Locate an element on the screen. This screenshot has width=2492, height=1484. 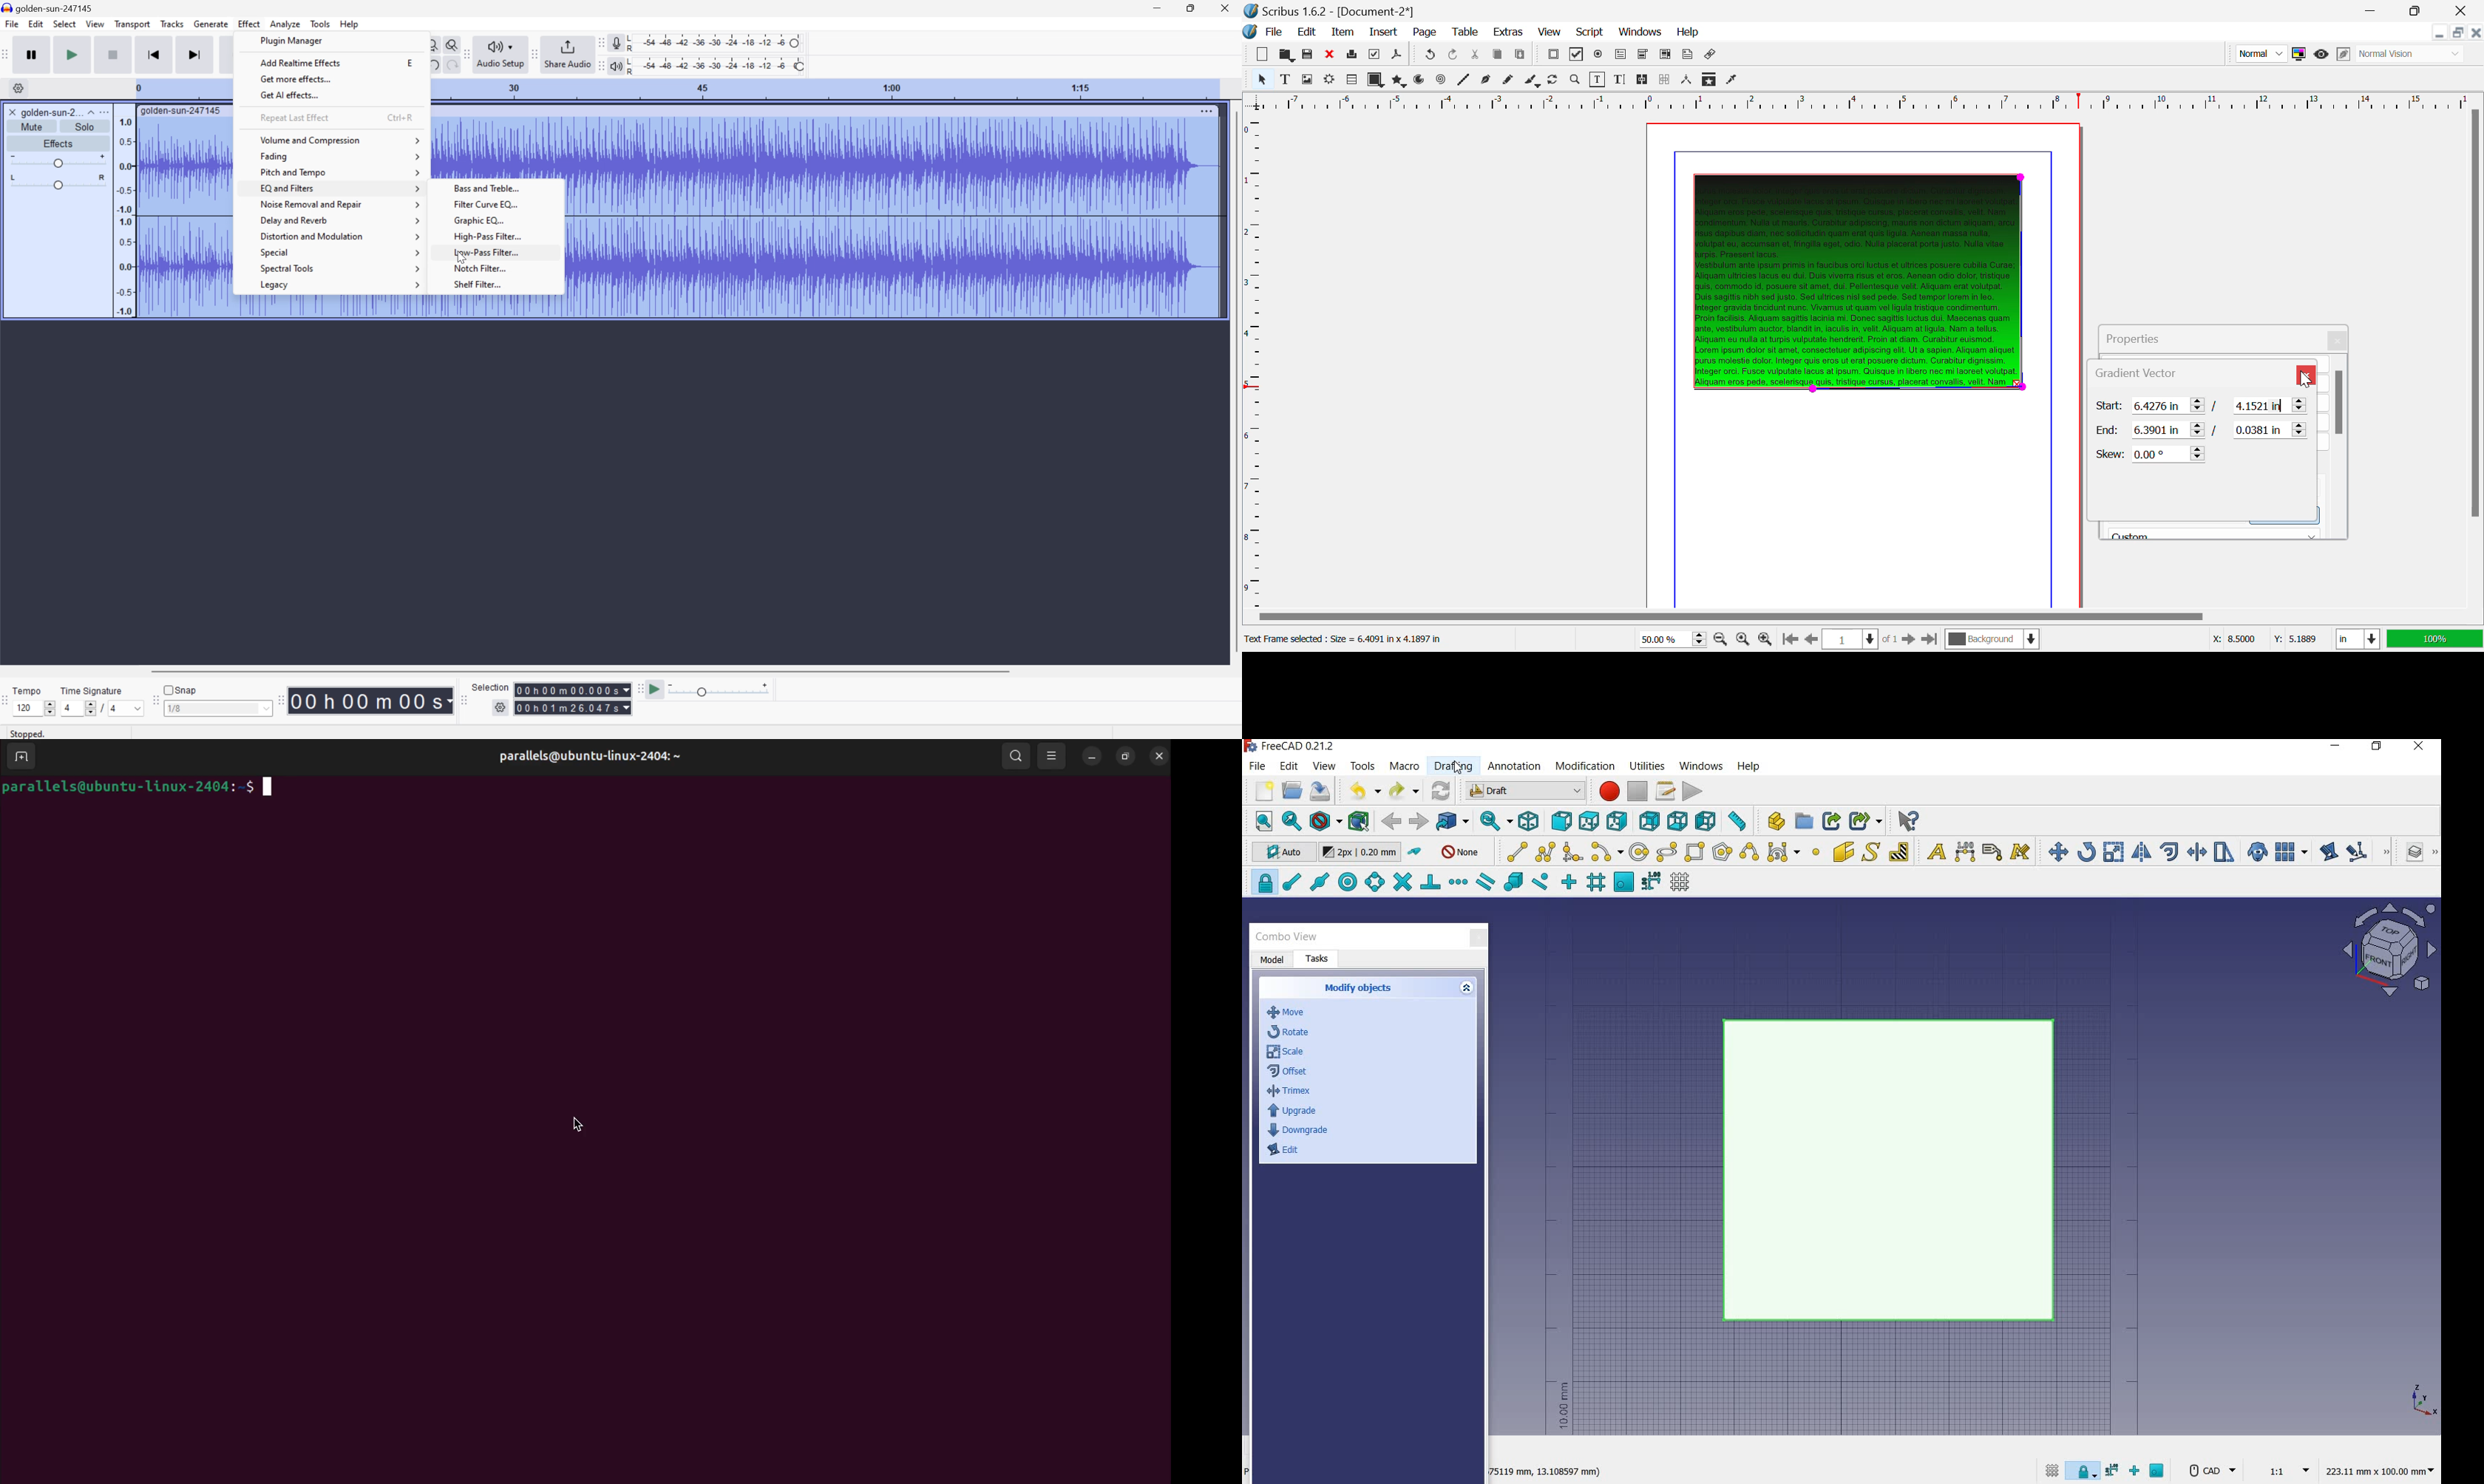
hatch is located at coordinates (1899, 851).